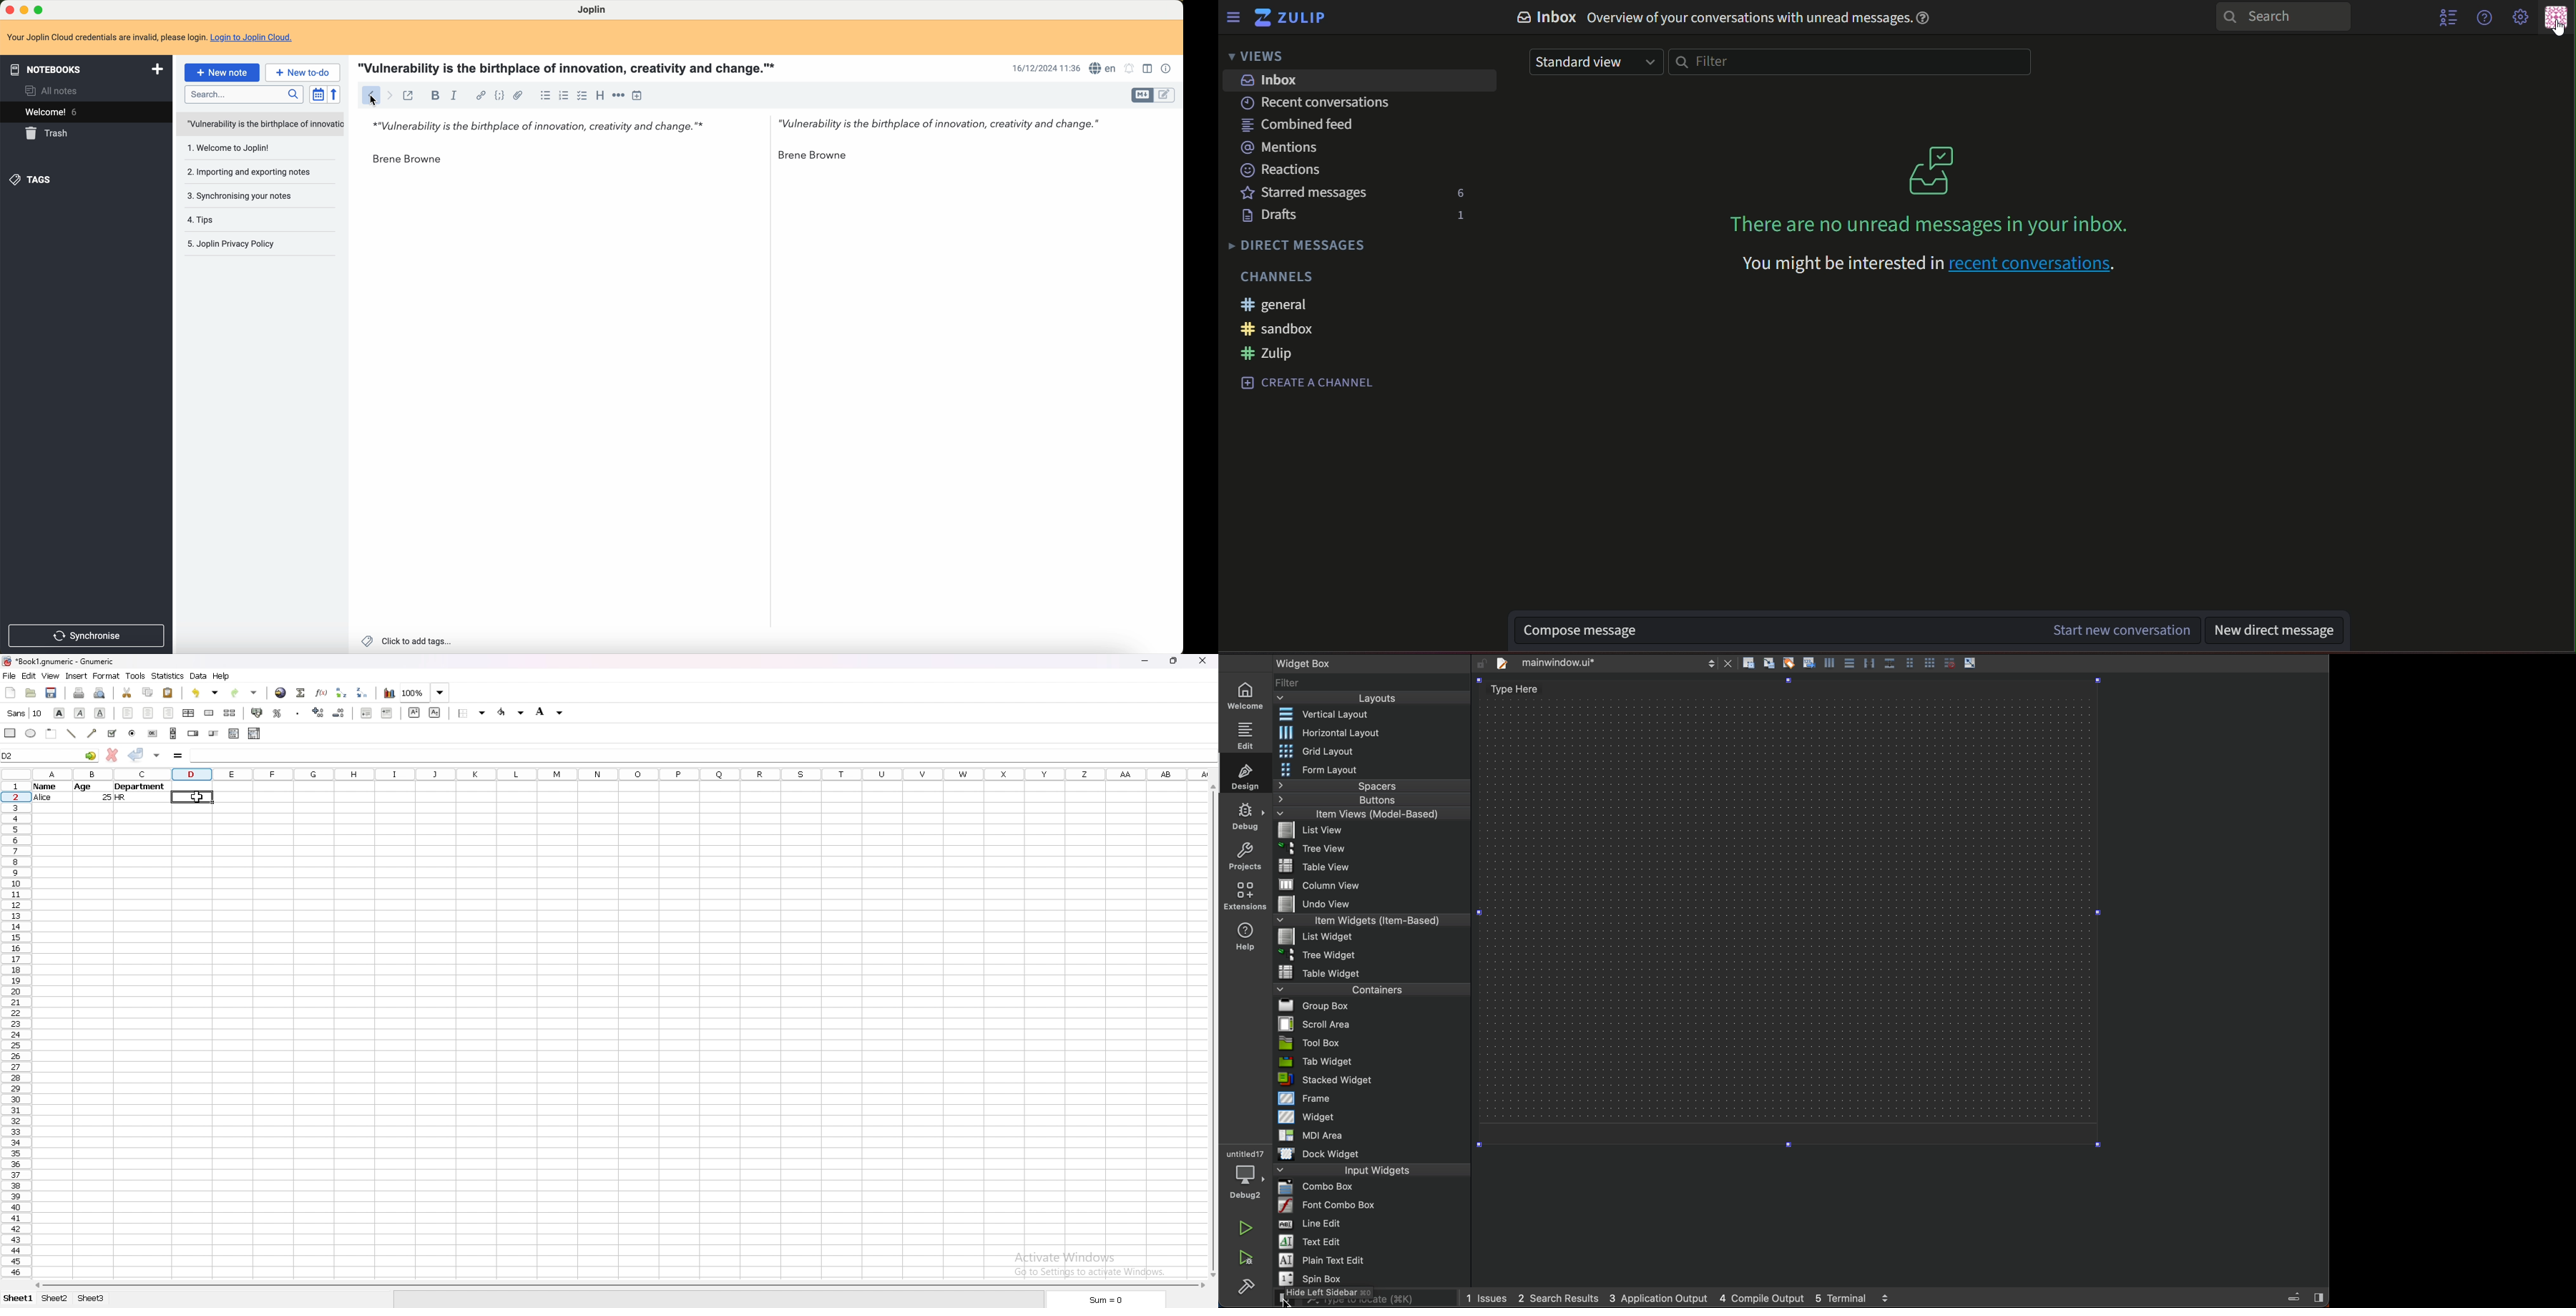  Describe the element at coordinates (1361, 814) in the screenshot. I see `item views` at that location.